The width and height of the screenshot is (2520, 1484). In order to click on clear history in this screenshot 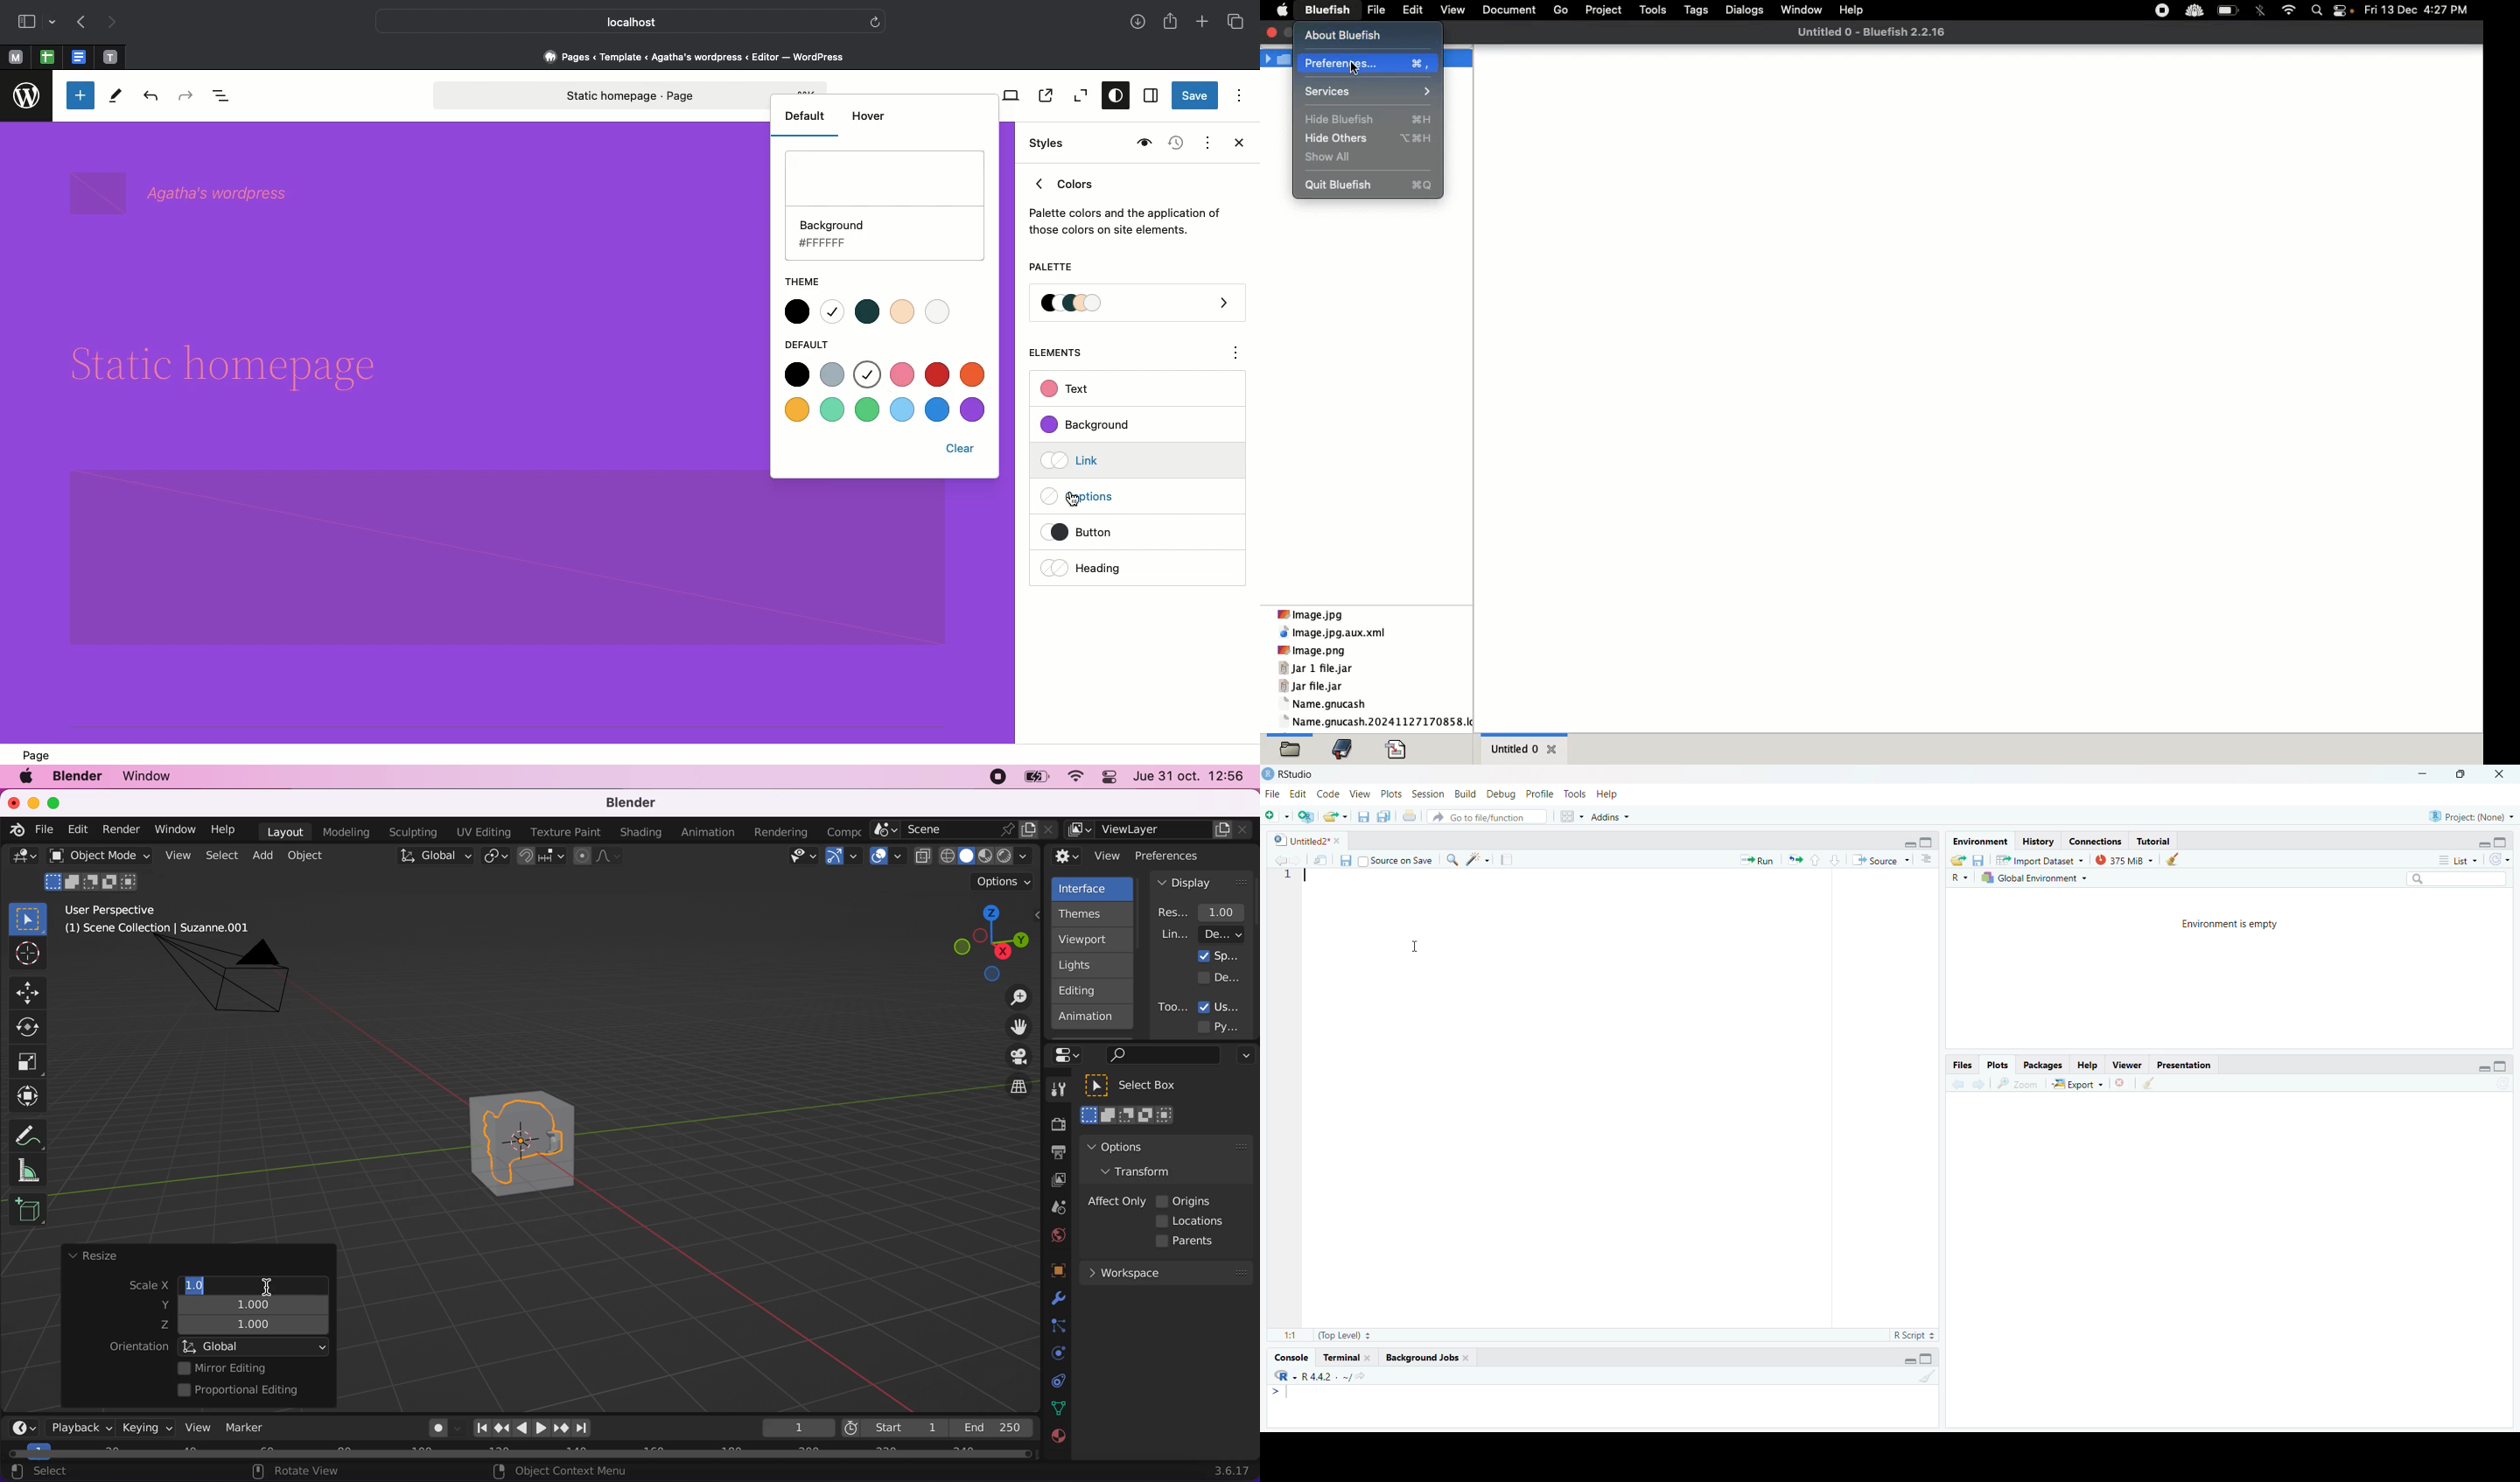, I will do `click(2175, 860)`.